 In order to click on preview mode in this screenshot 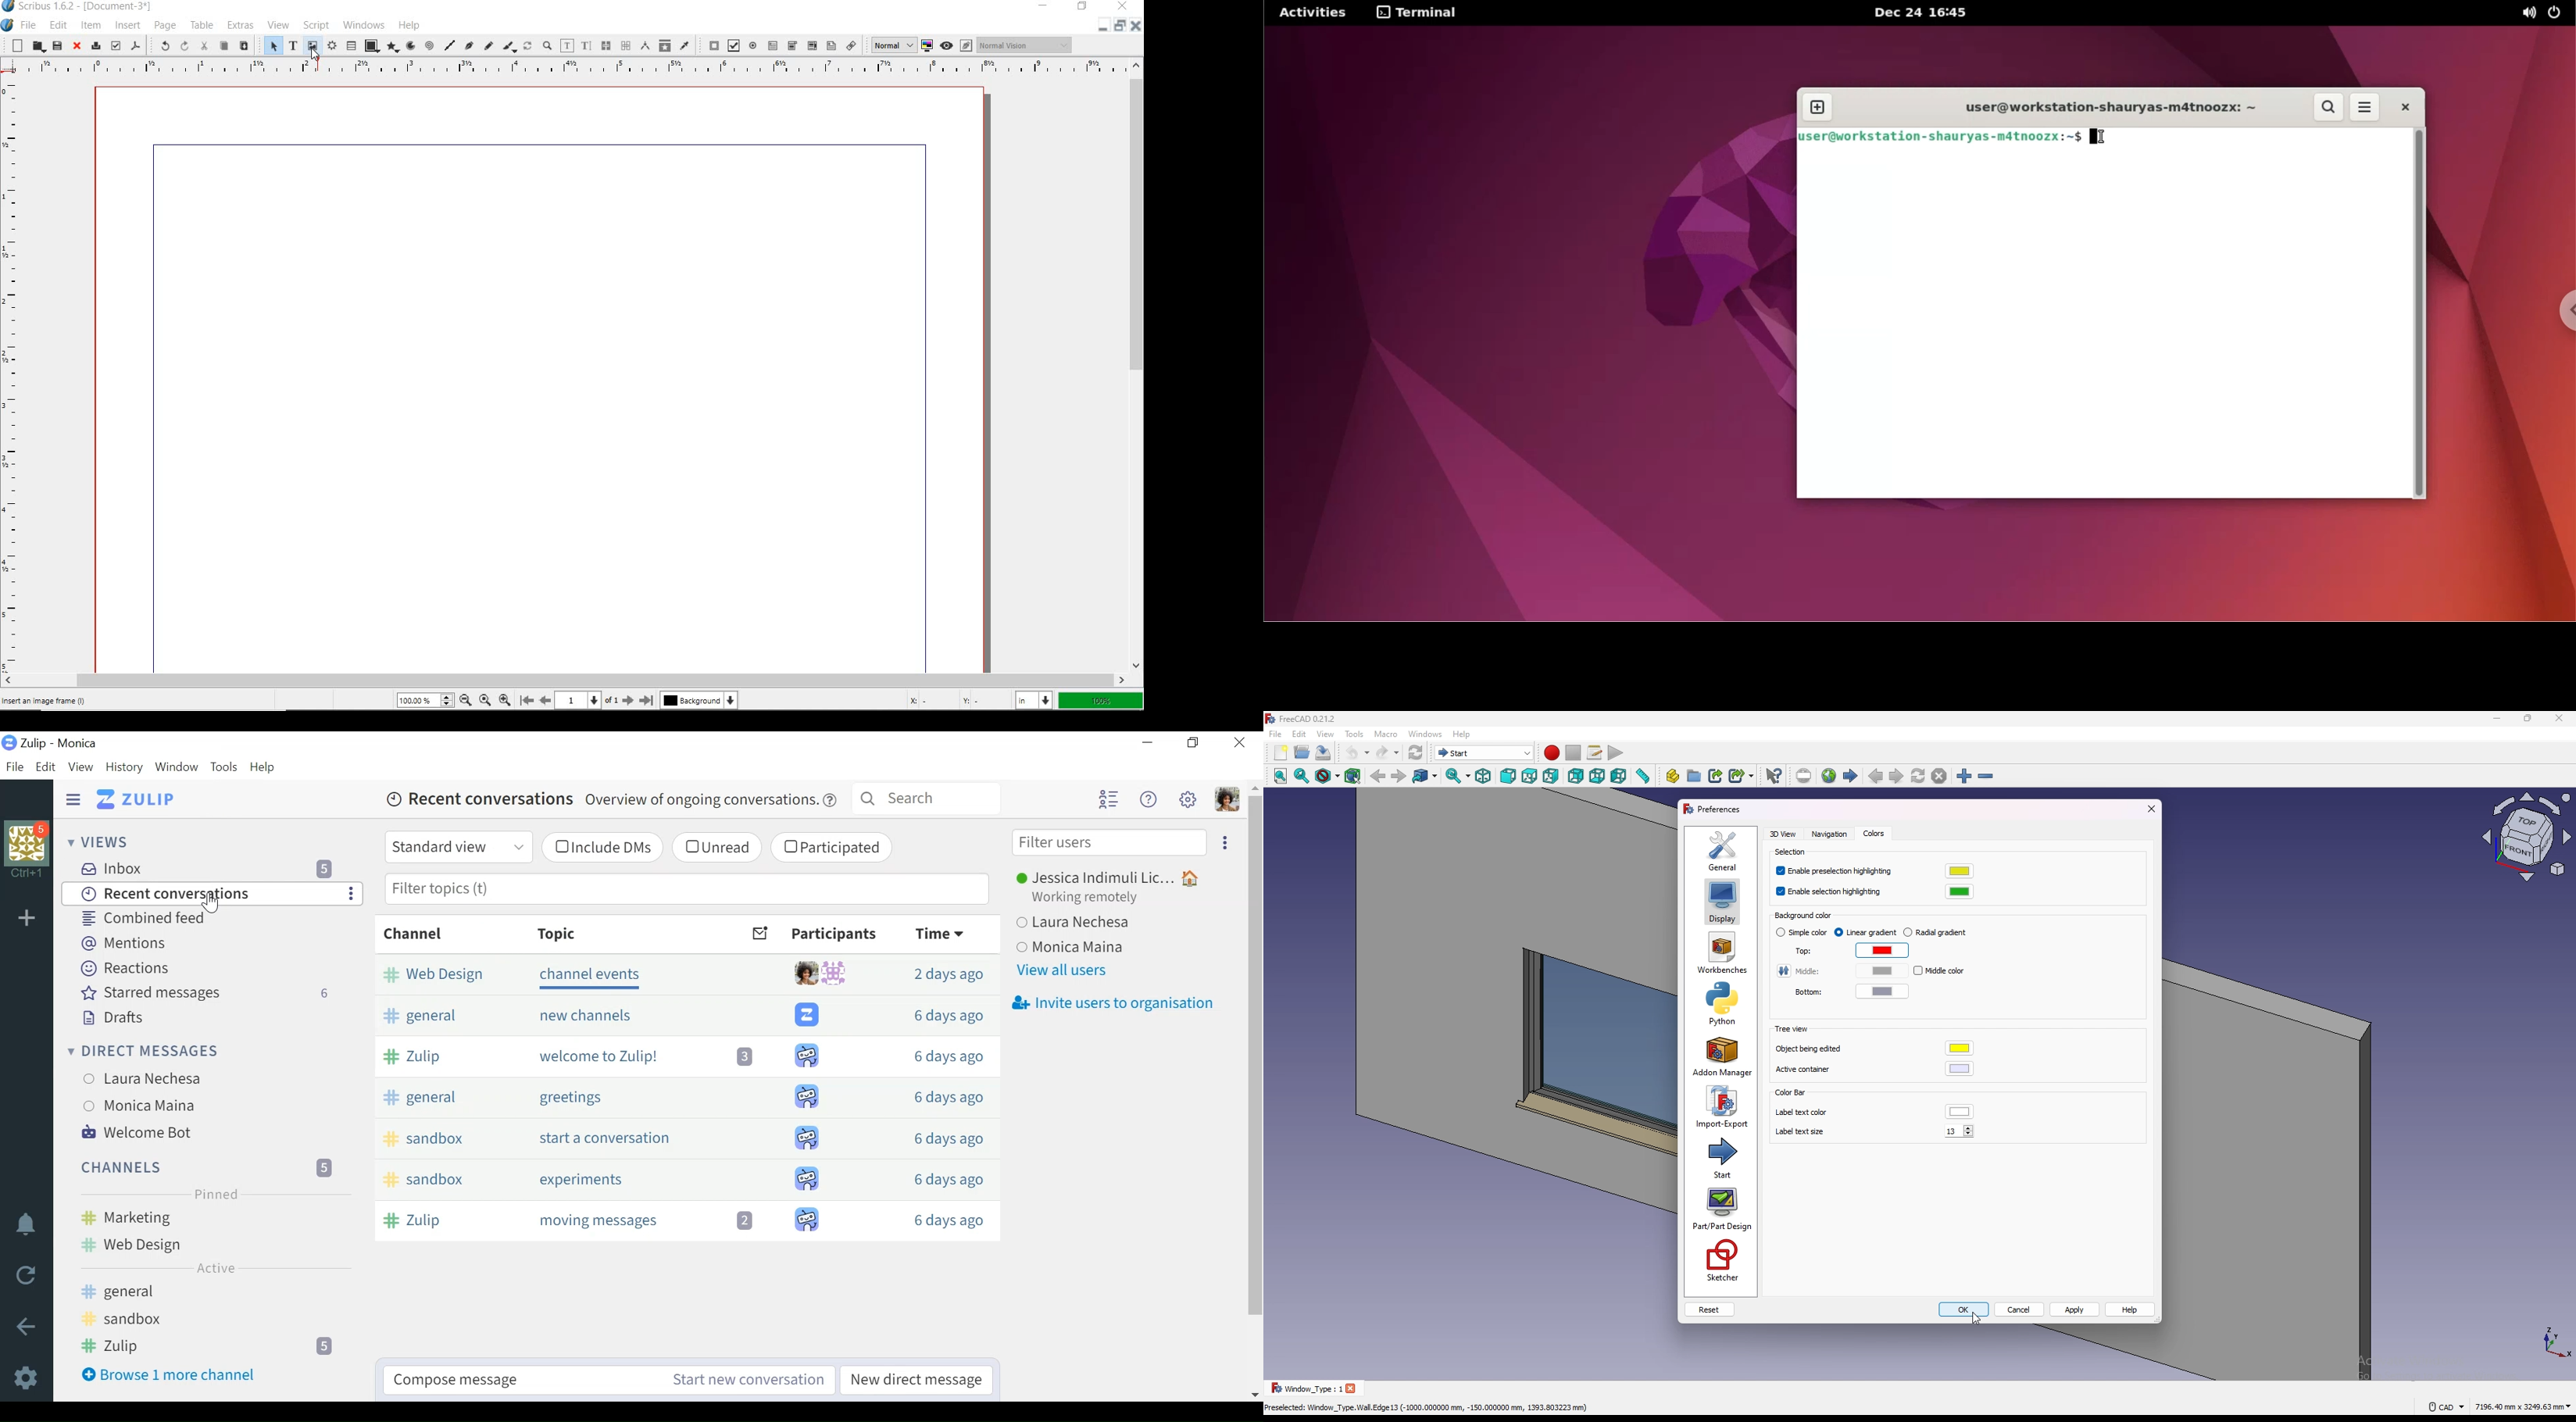, I will do `click(957, 45)`.